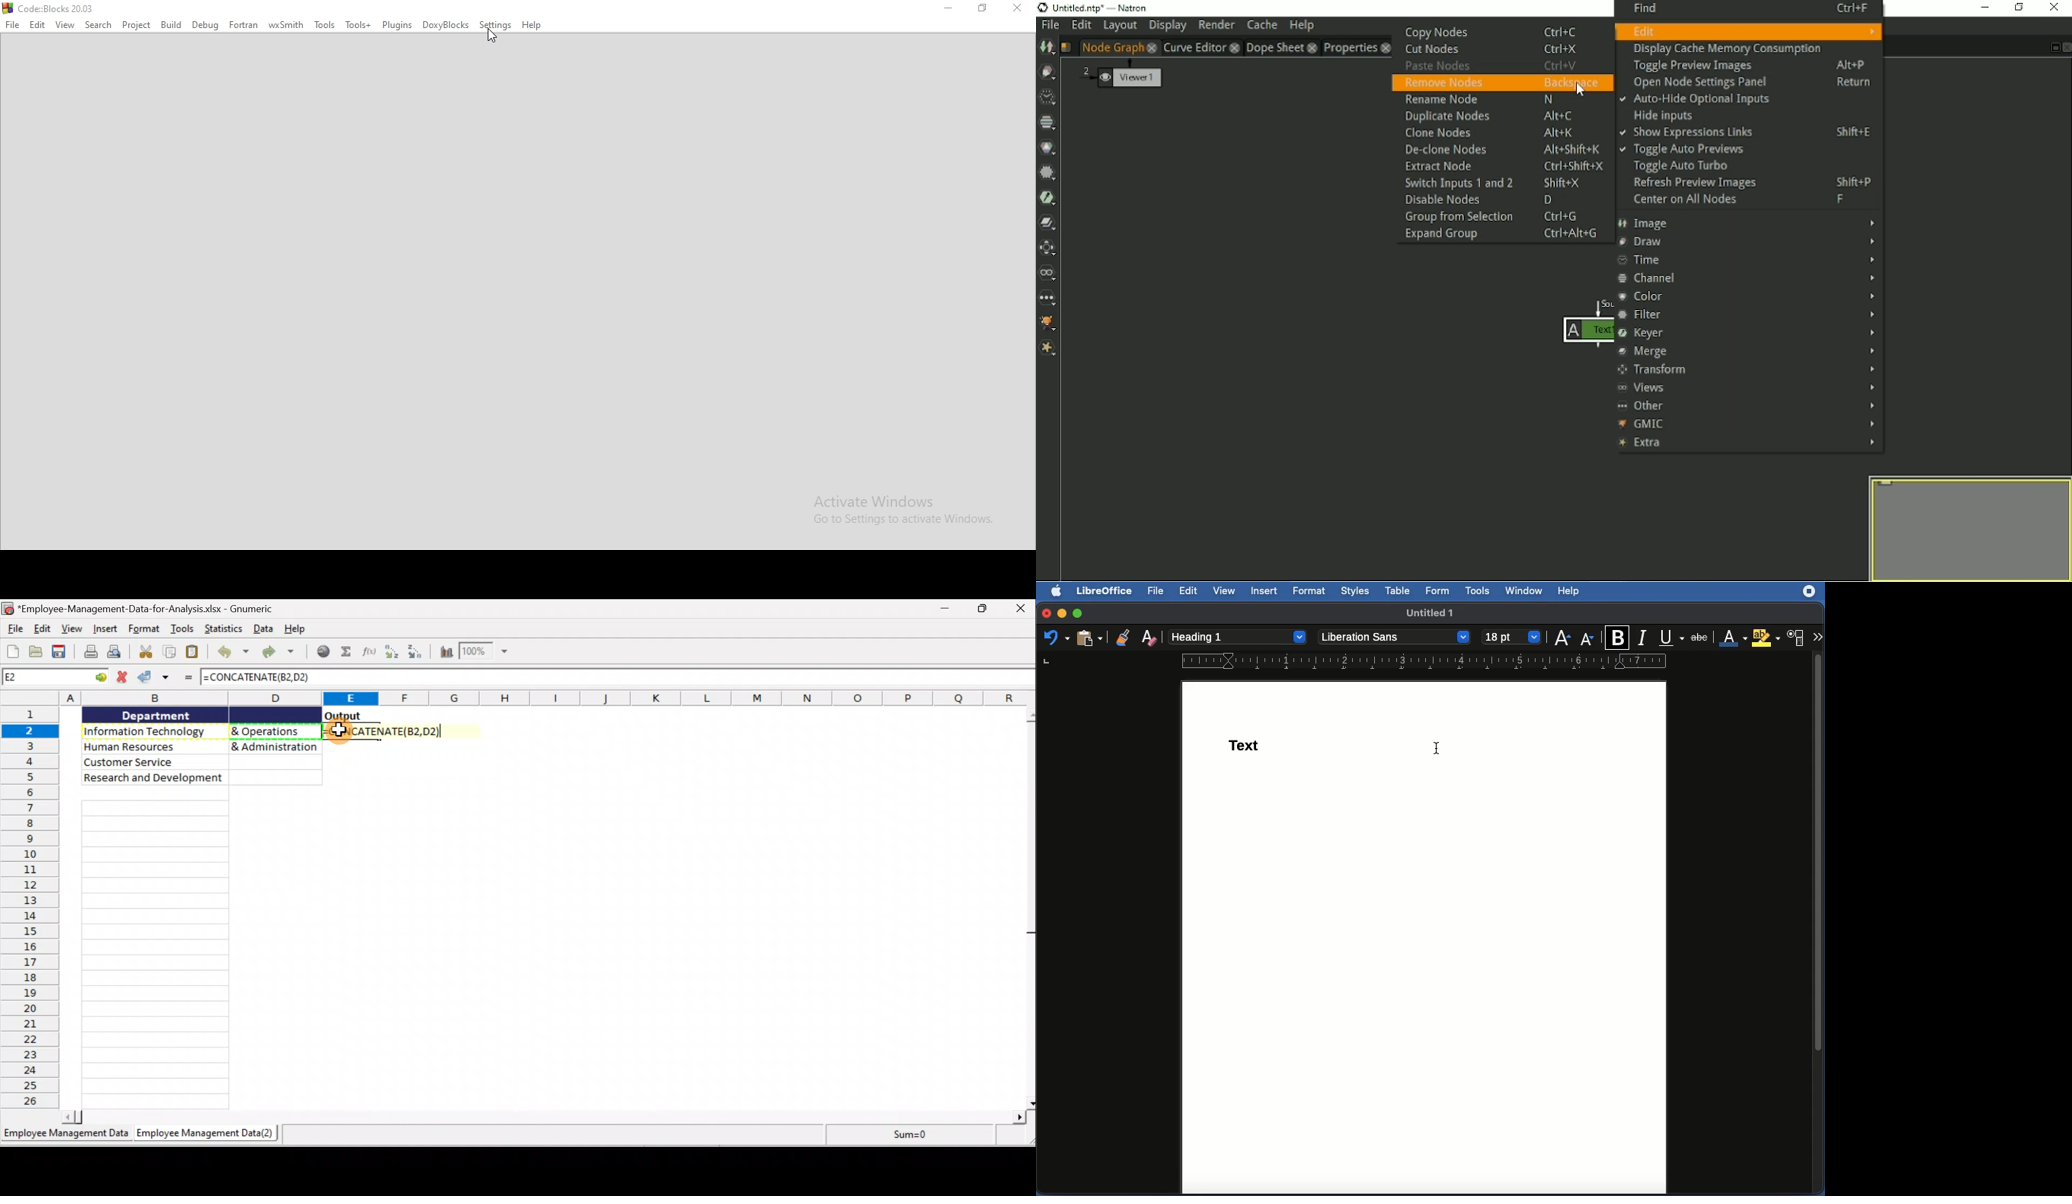  Describe the element at coordinates (397, 25) in the screenshot. I see `Plugins` at that location.